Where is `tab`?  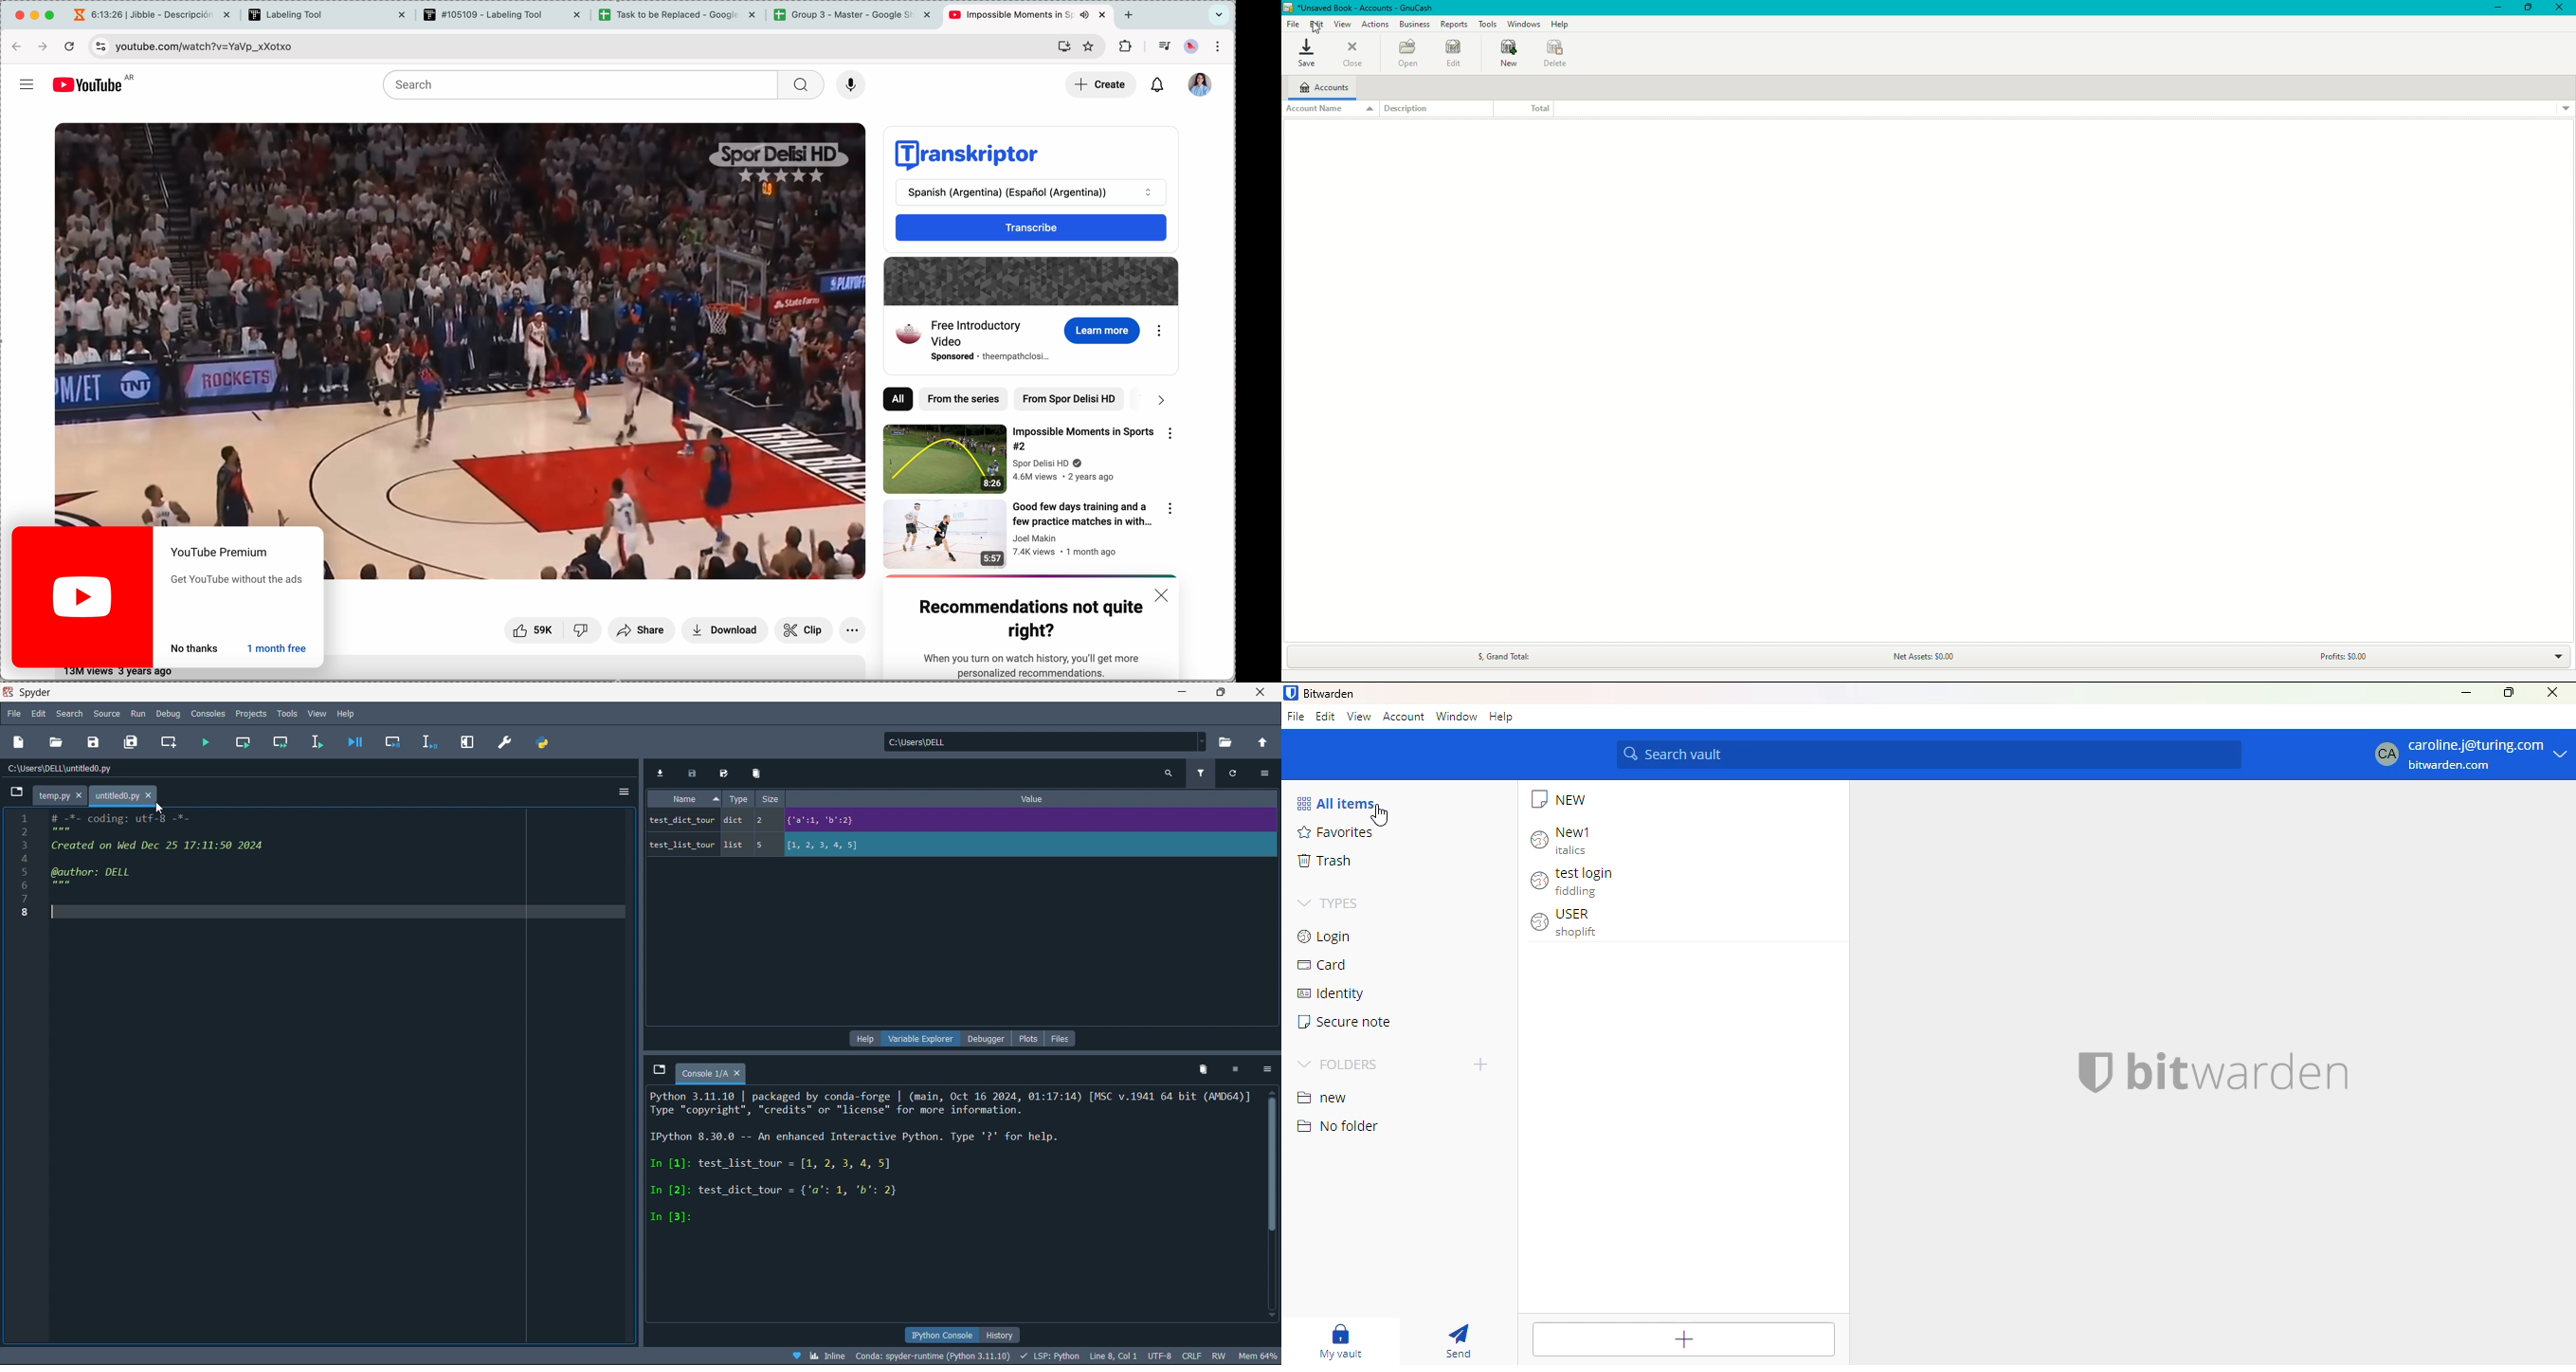 tab is located at coordinates (1029, 15).